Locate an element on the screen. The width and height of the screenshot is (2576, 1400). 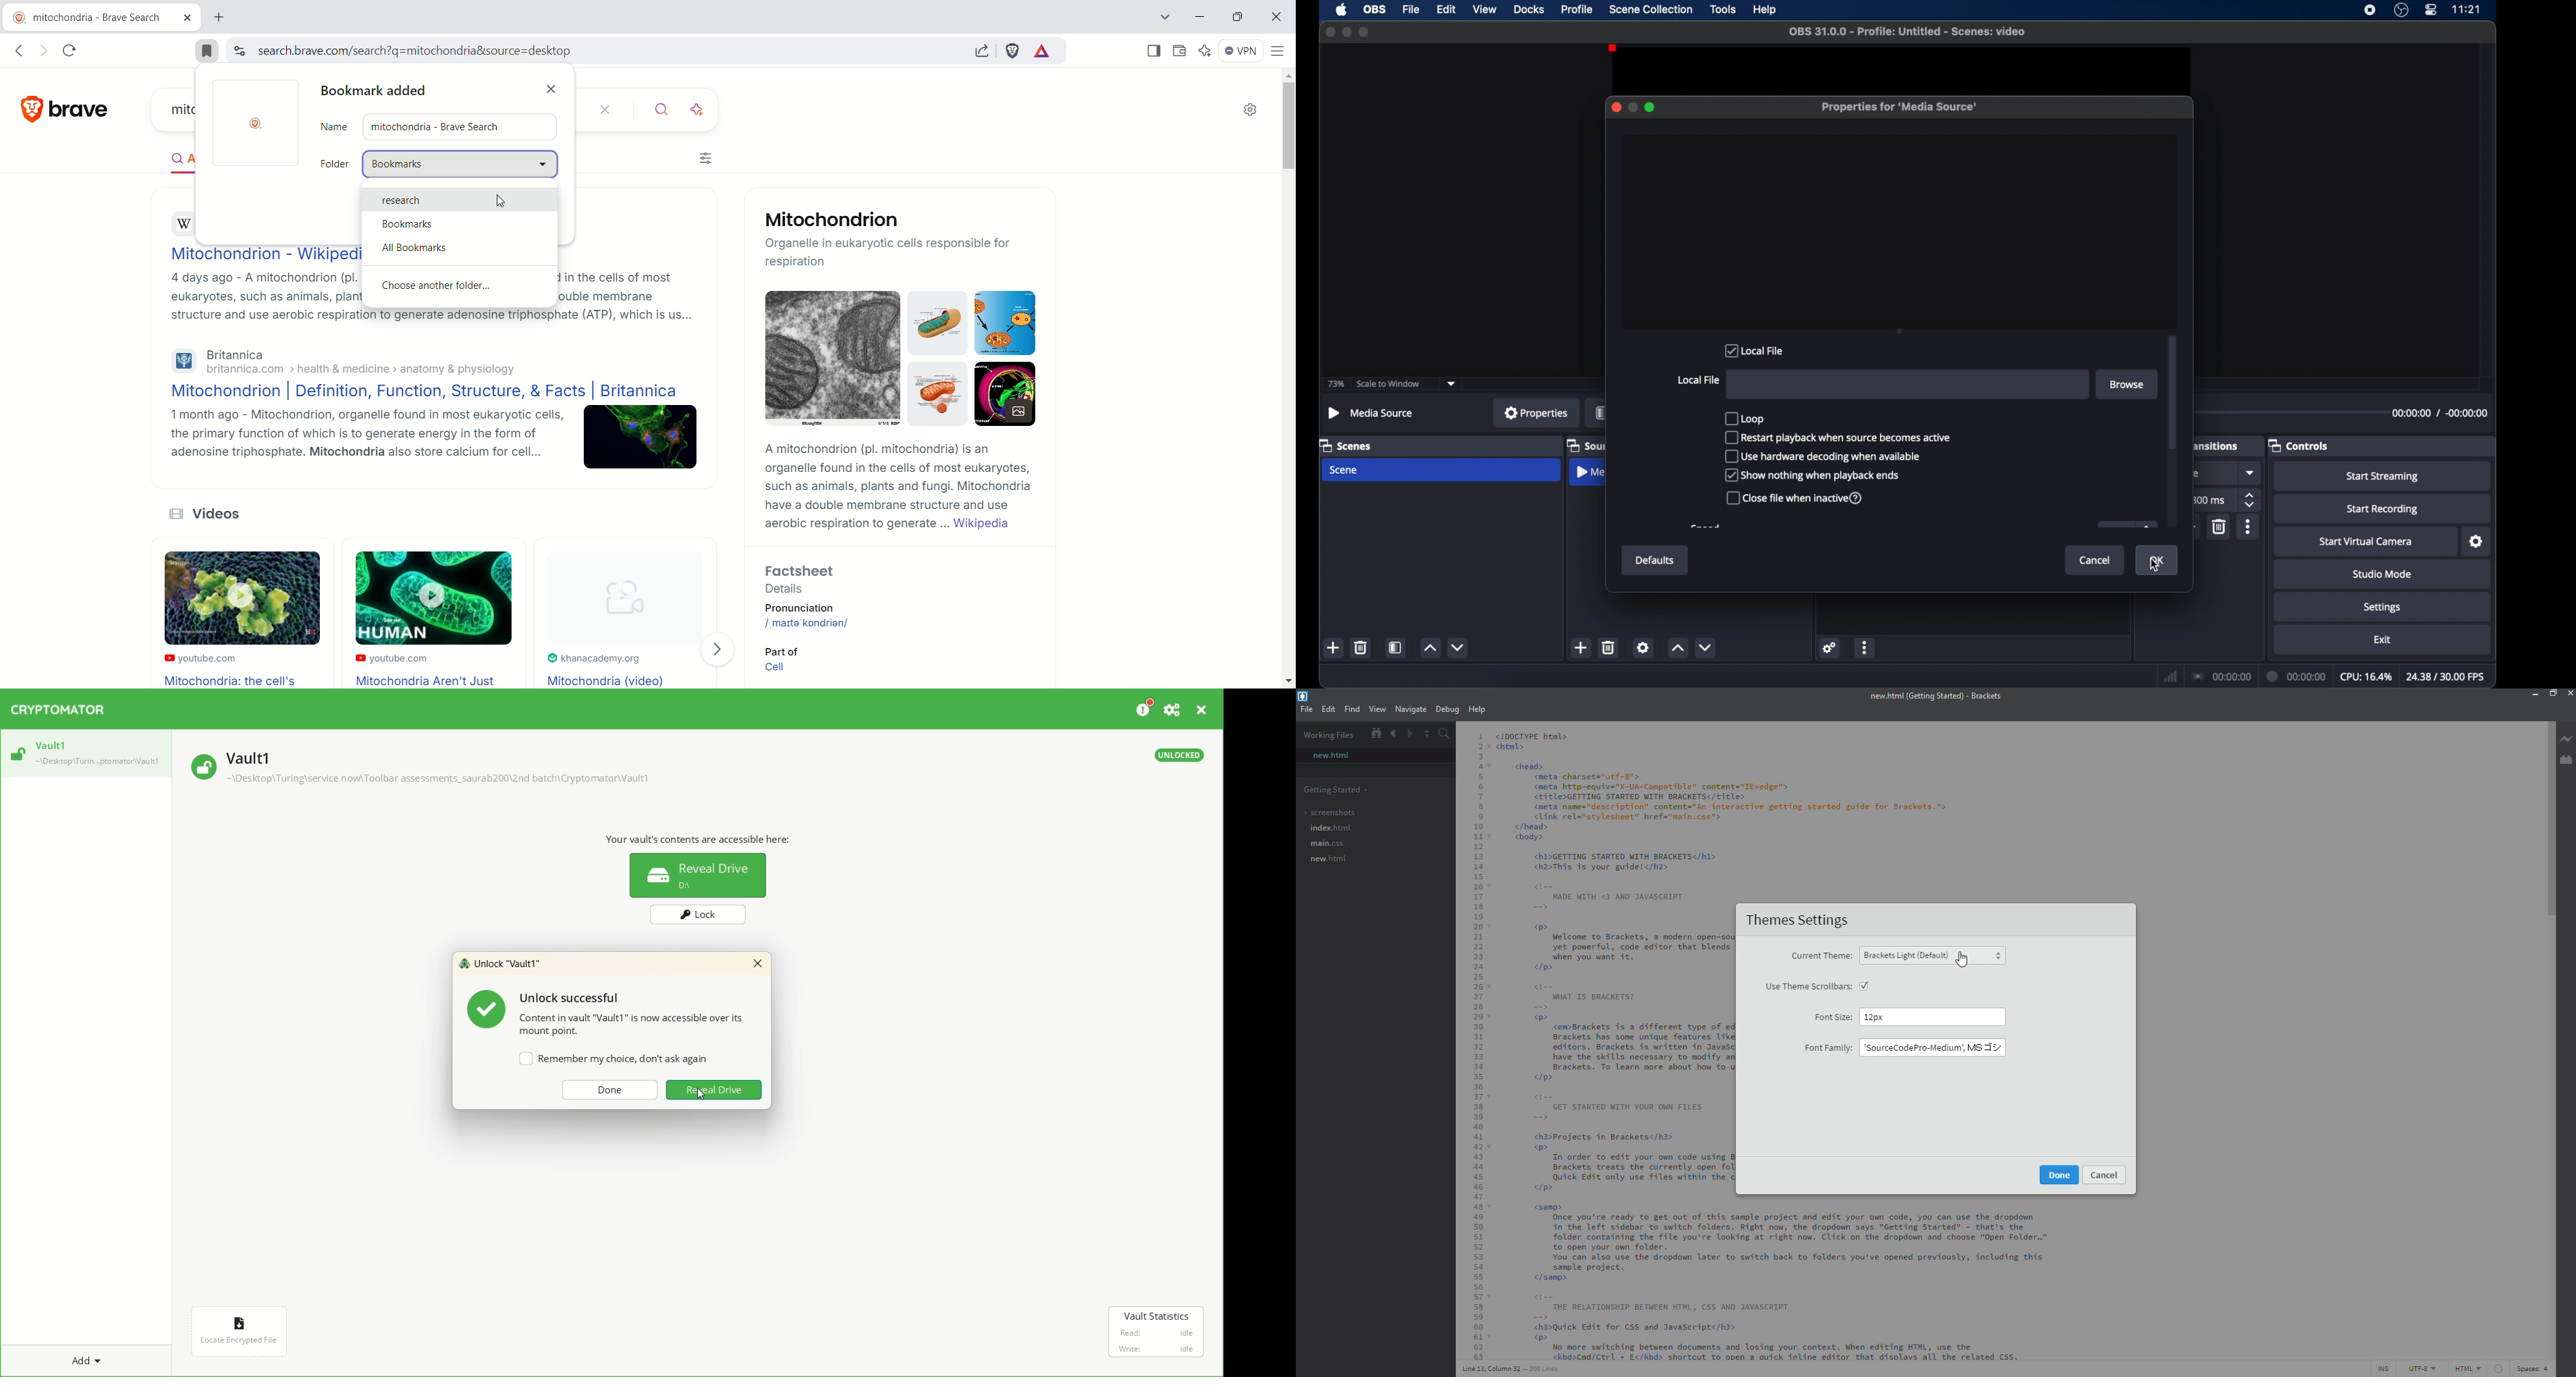
settings is located at coordinates (1830, 648).